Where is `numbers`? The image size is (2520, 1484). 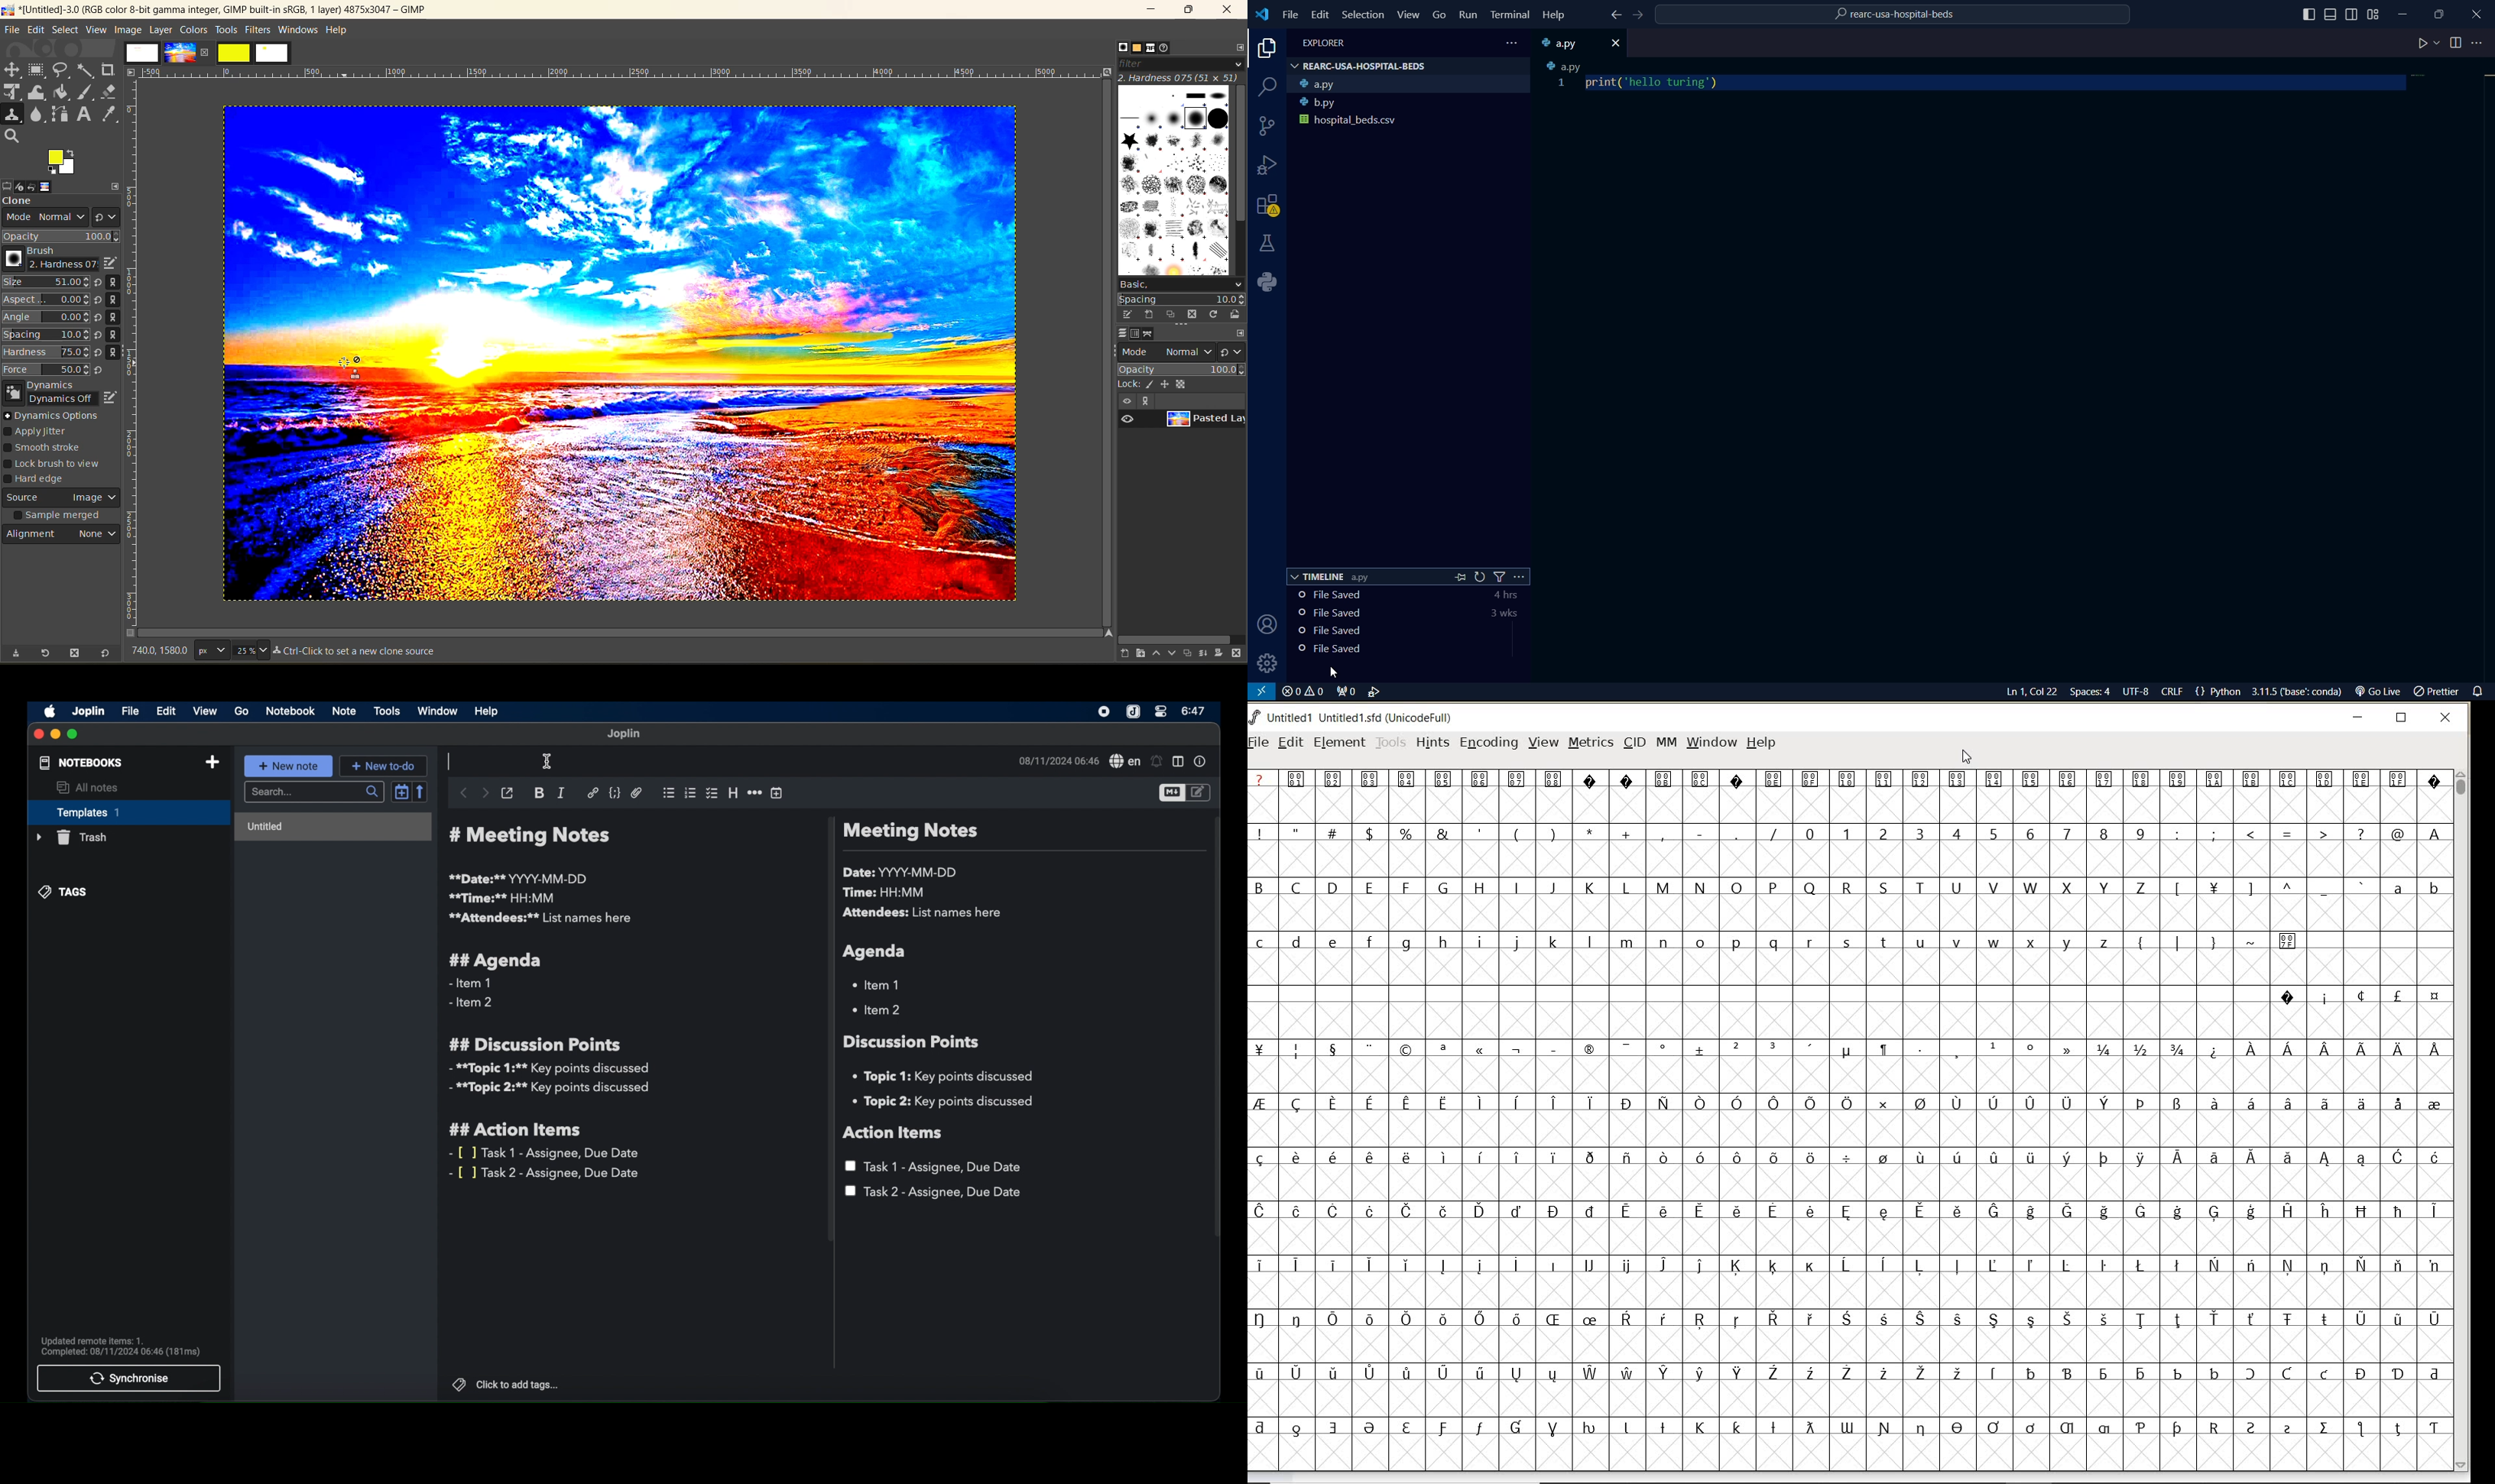
numbers is located at coordinates (1972, 833).